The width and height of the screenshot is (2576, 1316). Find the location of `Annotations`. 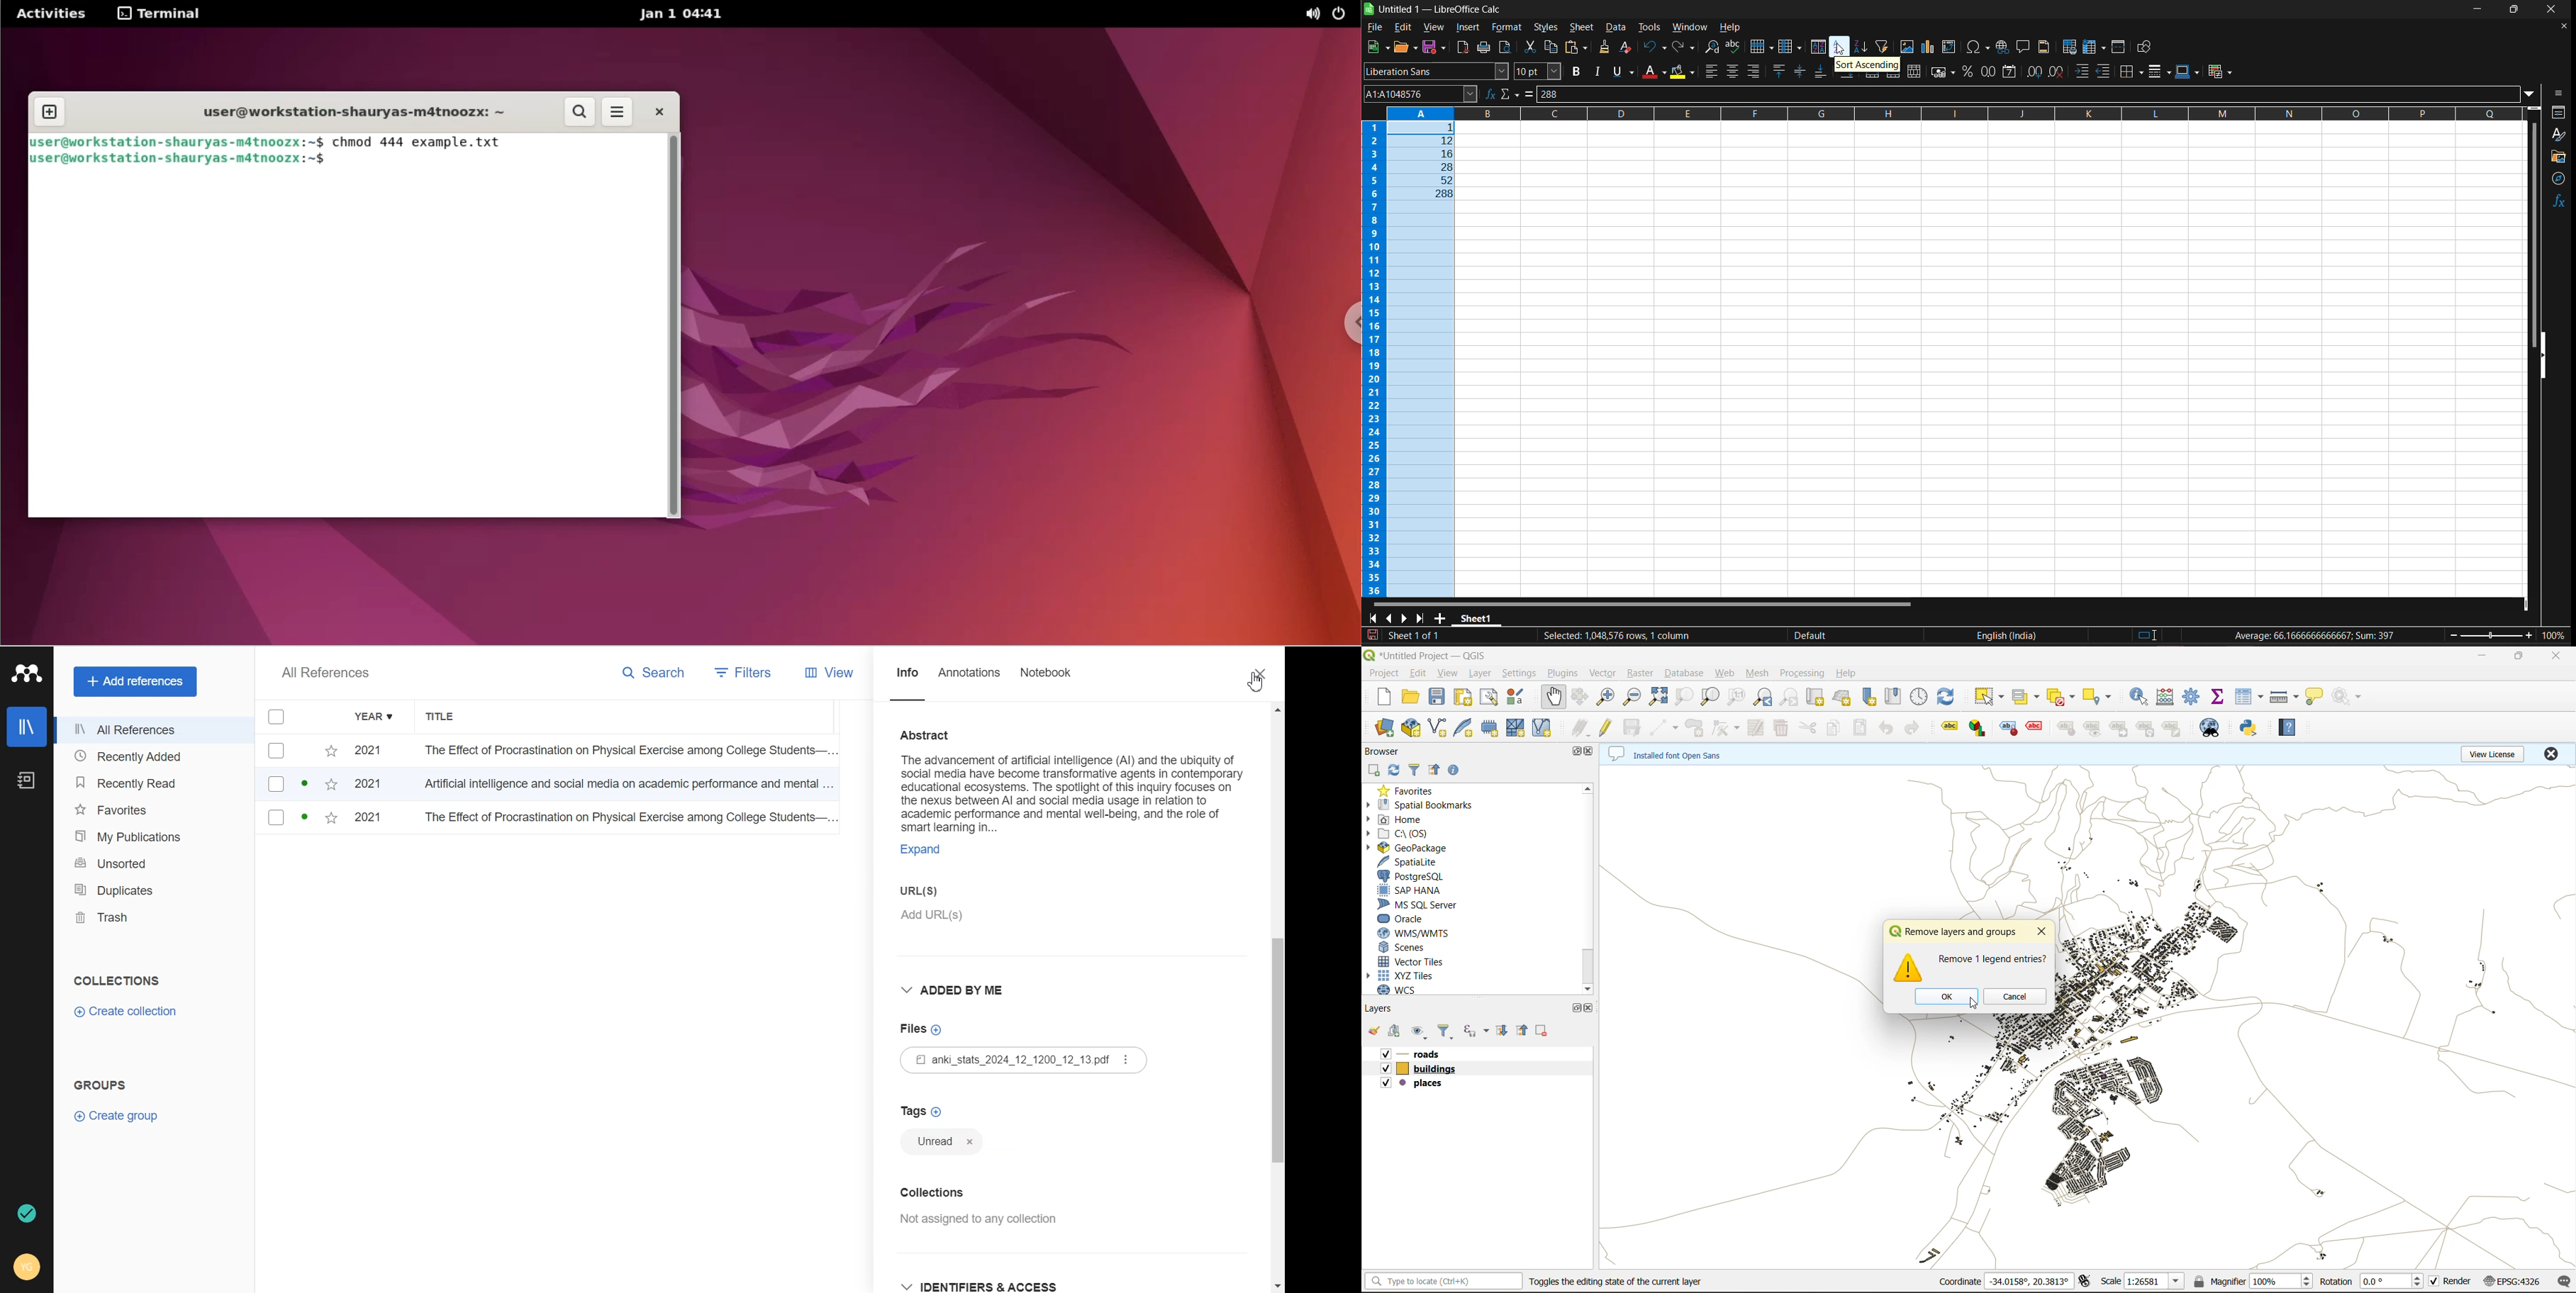

Annotations is located at coordinates (971, 681).